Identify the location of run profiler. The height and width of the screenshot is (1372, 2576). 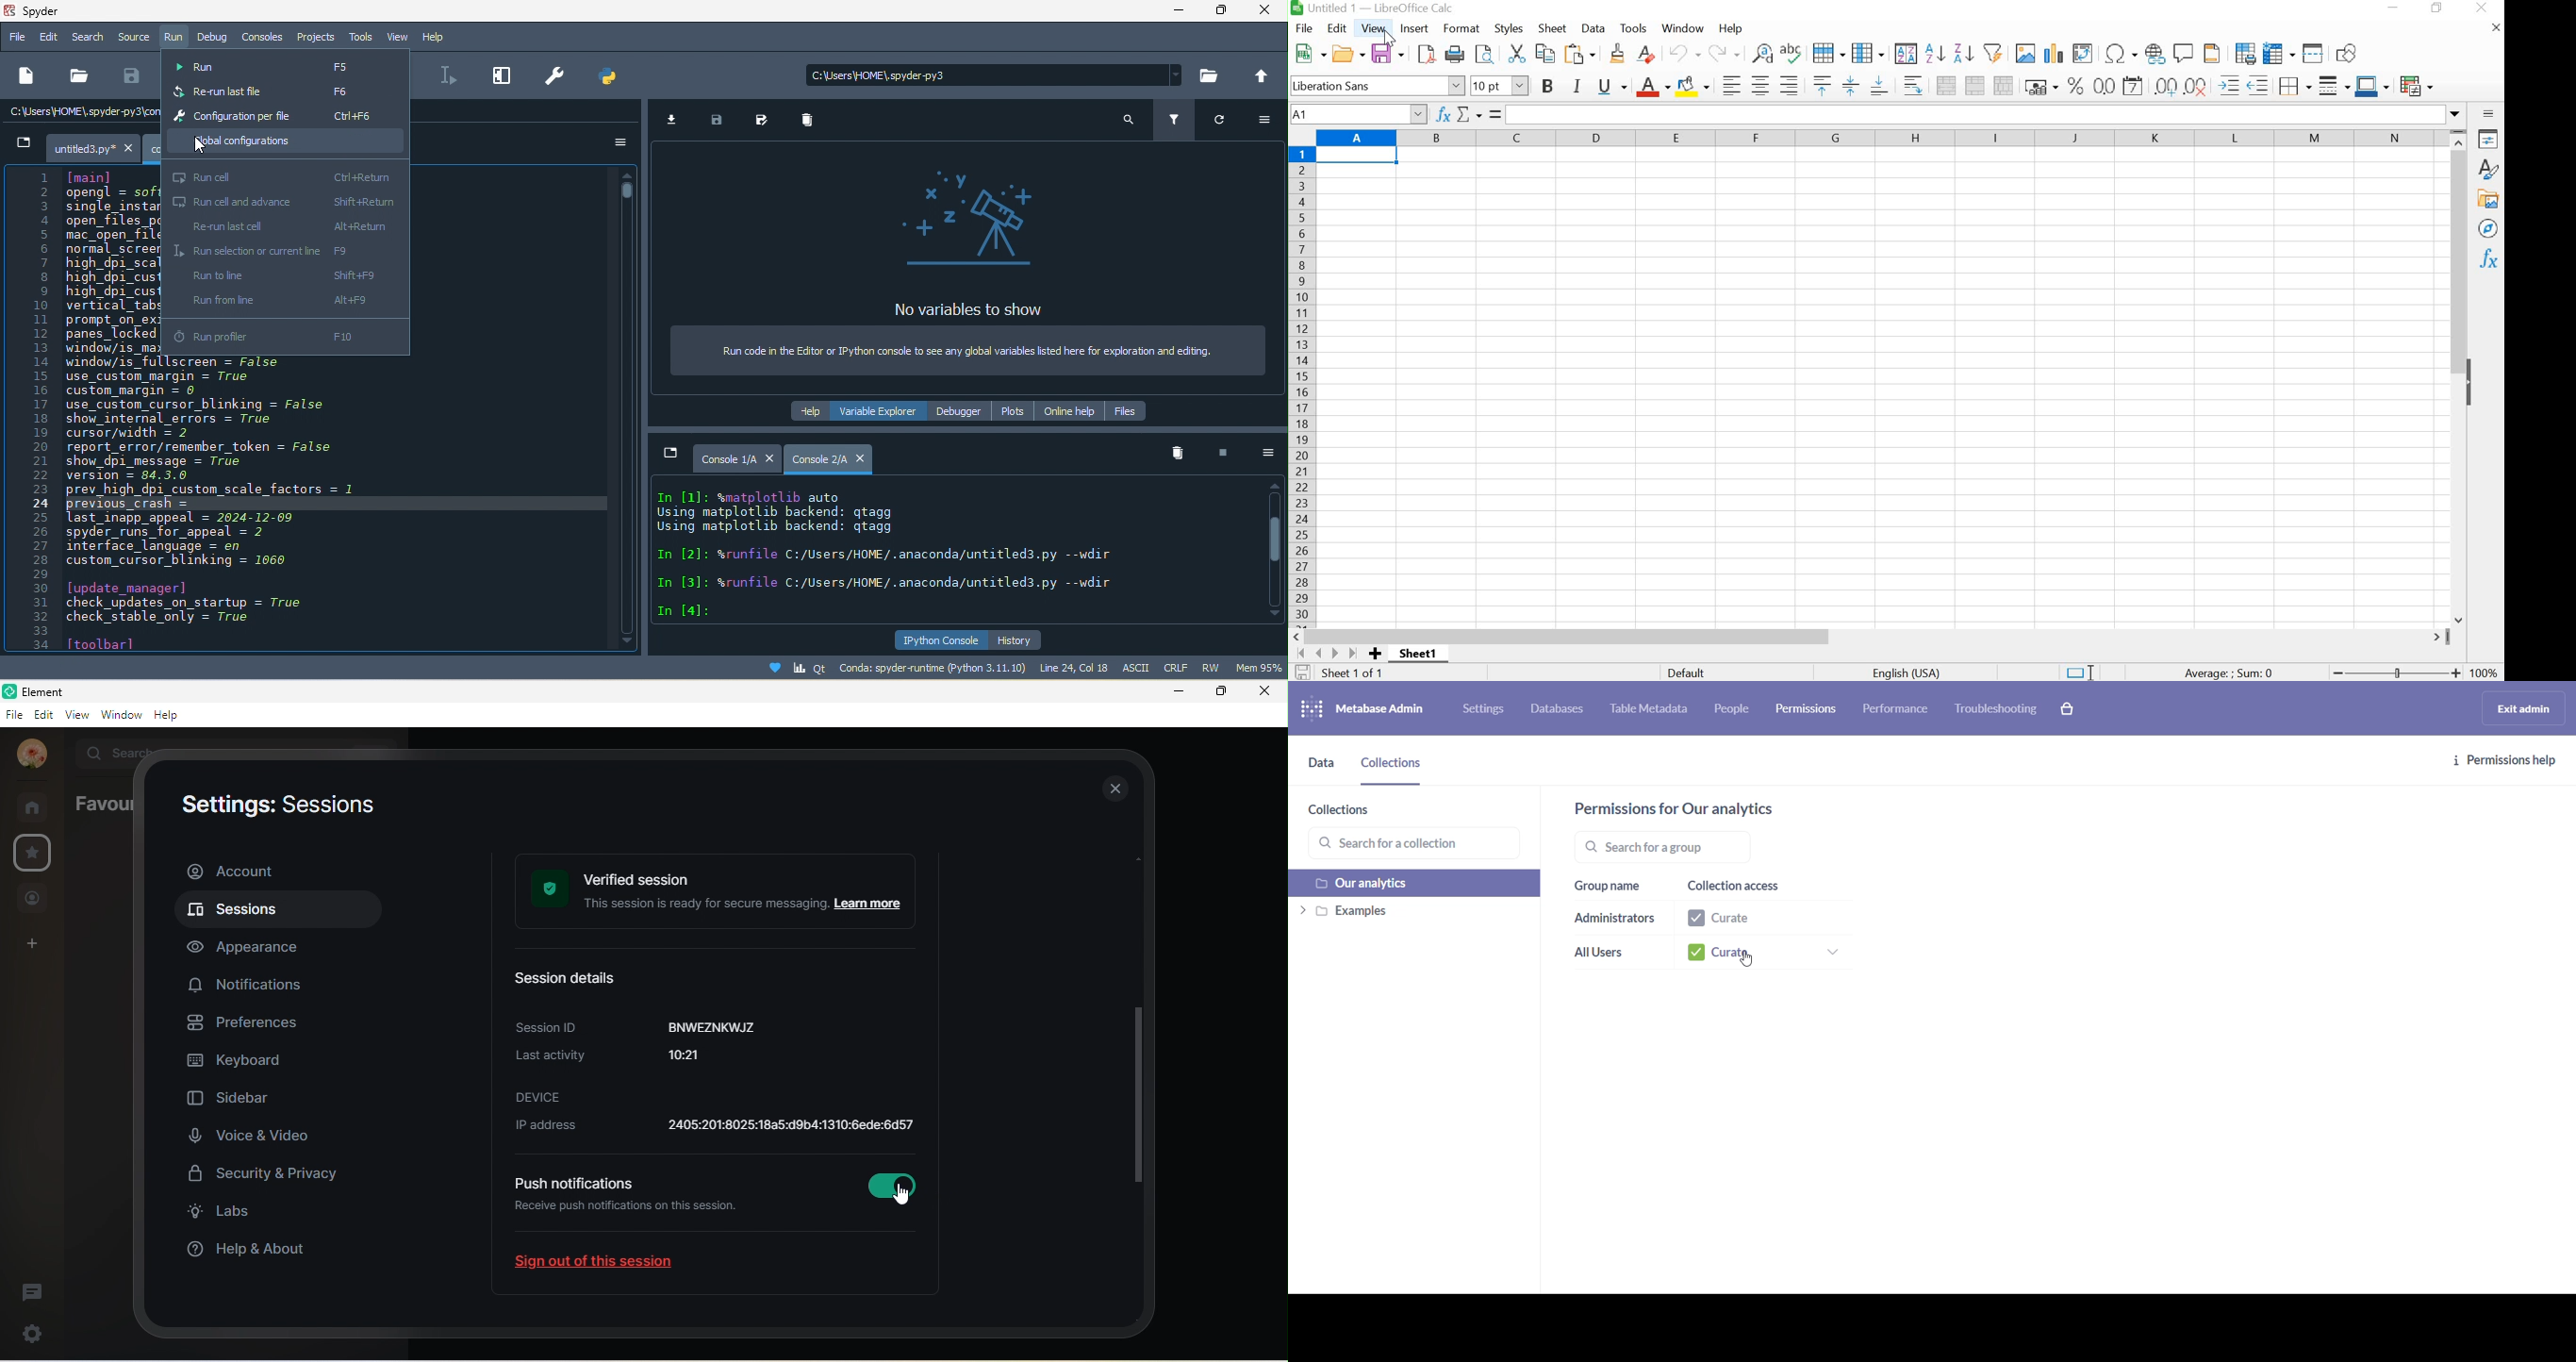
(276, 338).